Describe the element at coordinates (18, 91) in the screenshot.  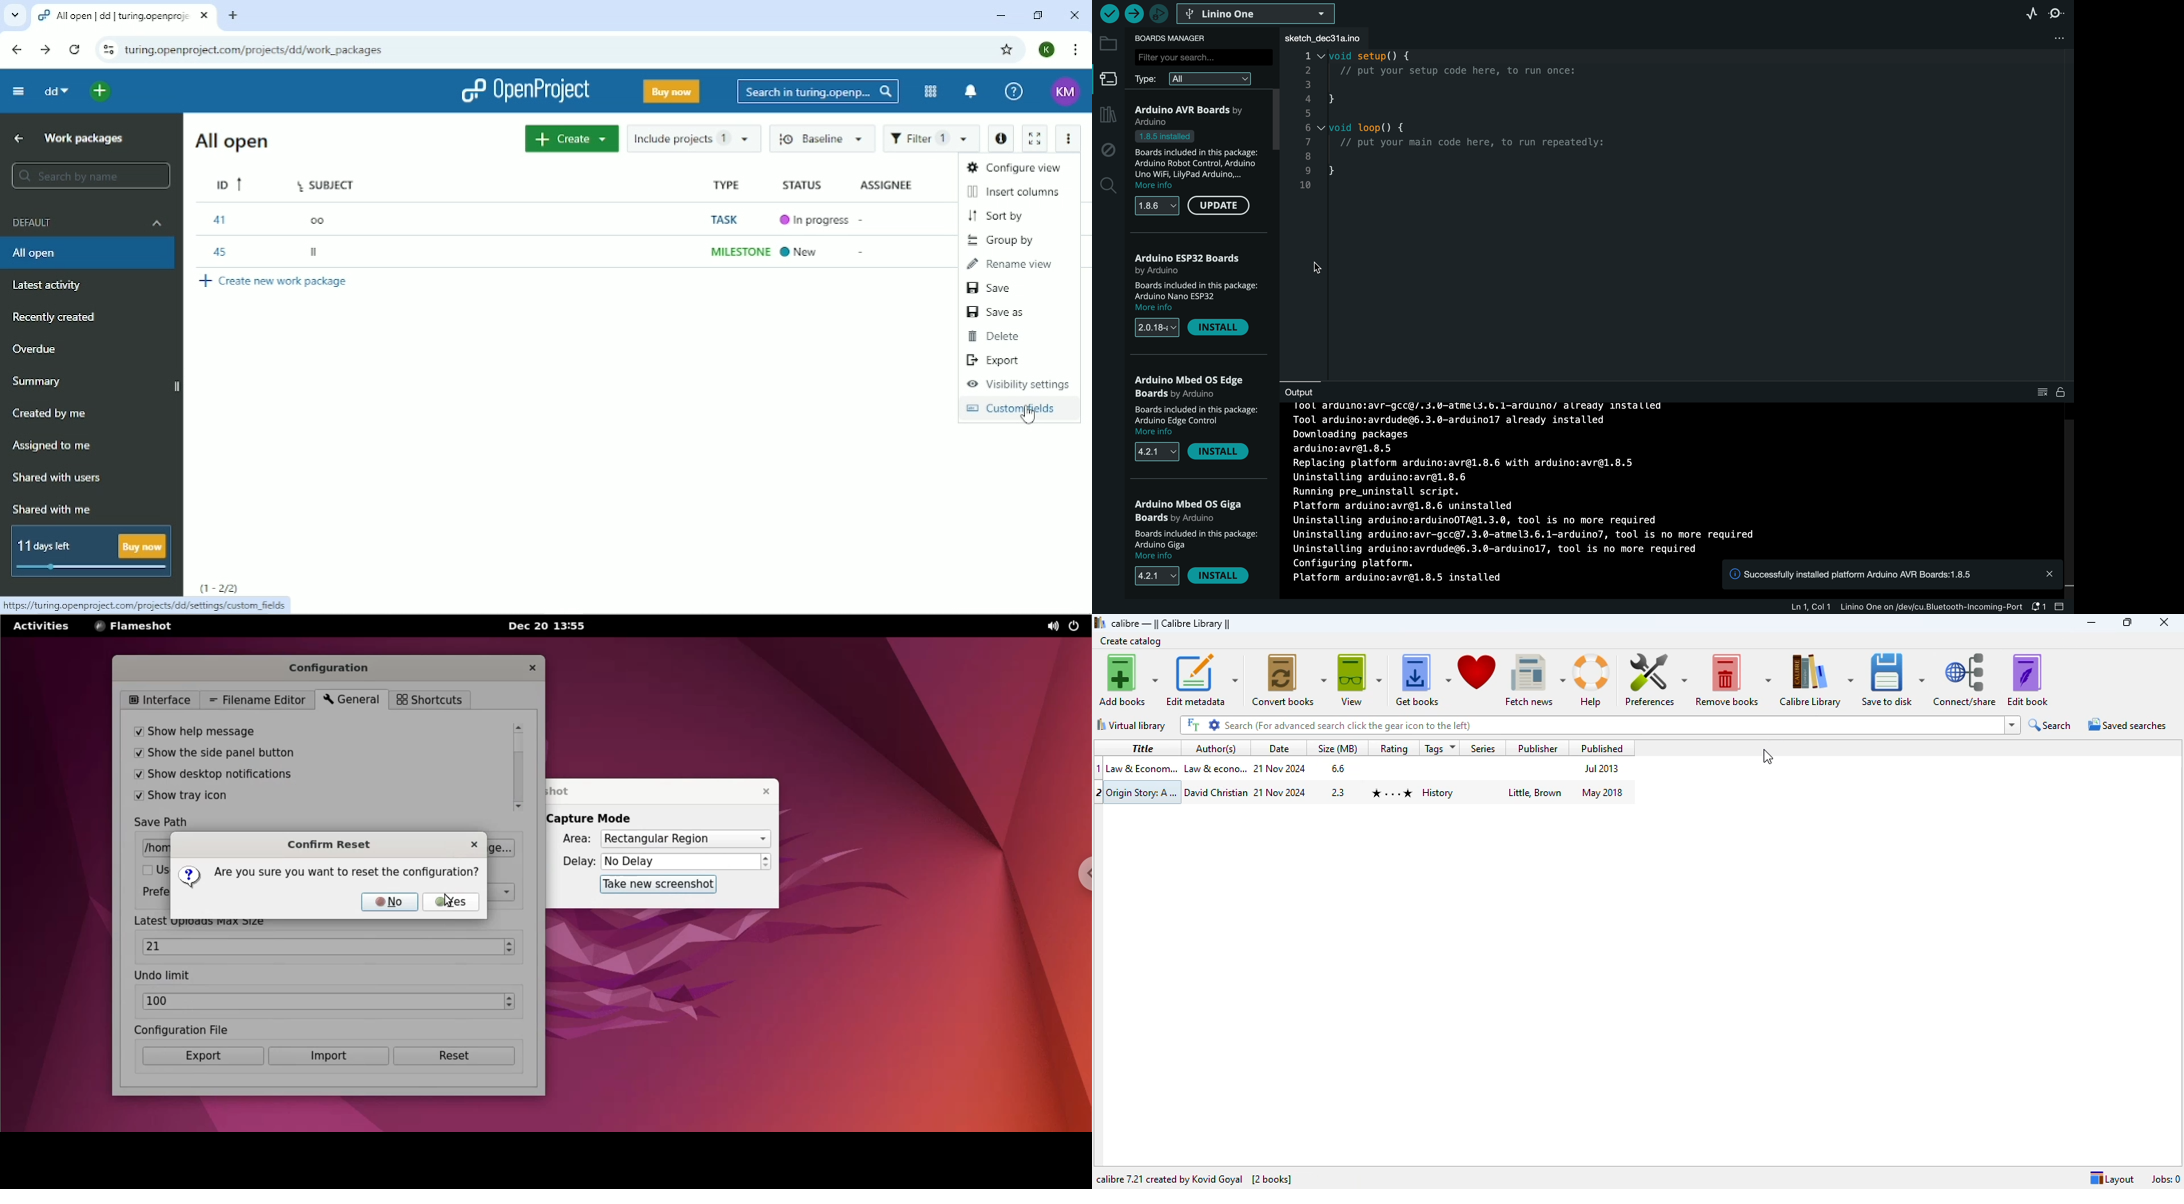
I see `Collapse project menu` at that location.